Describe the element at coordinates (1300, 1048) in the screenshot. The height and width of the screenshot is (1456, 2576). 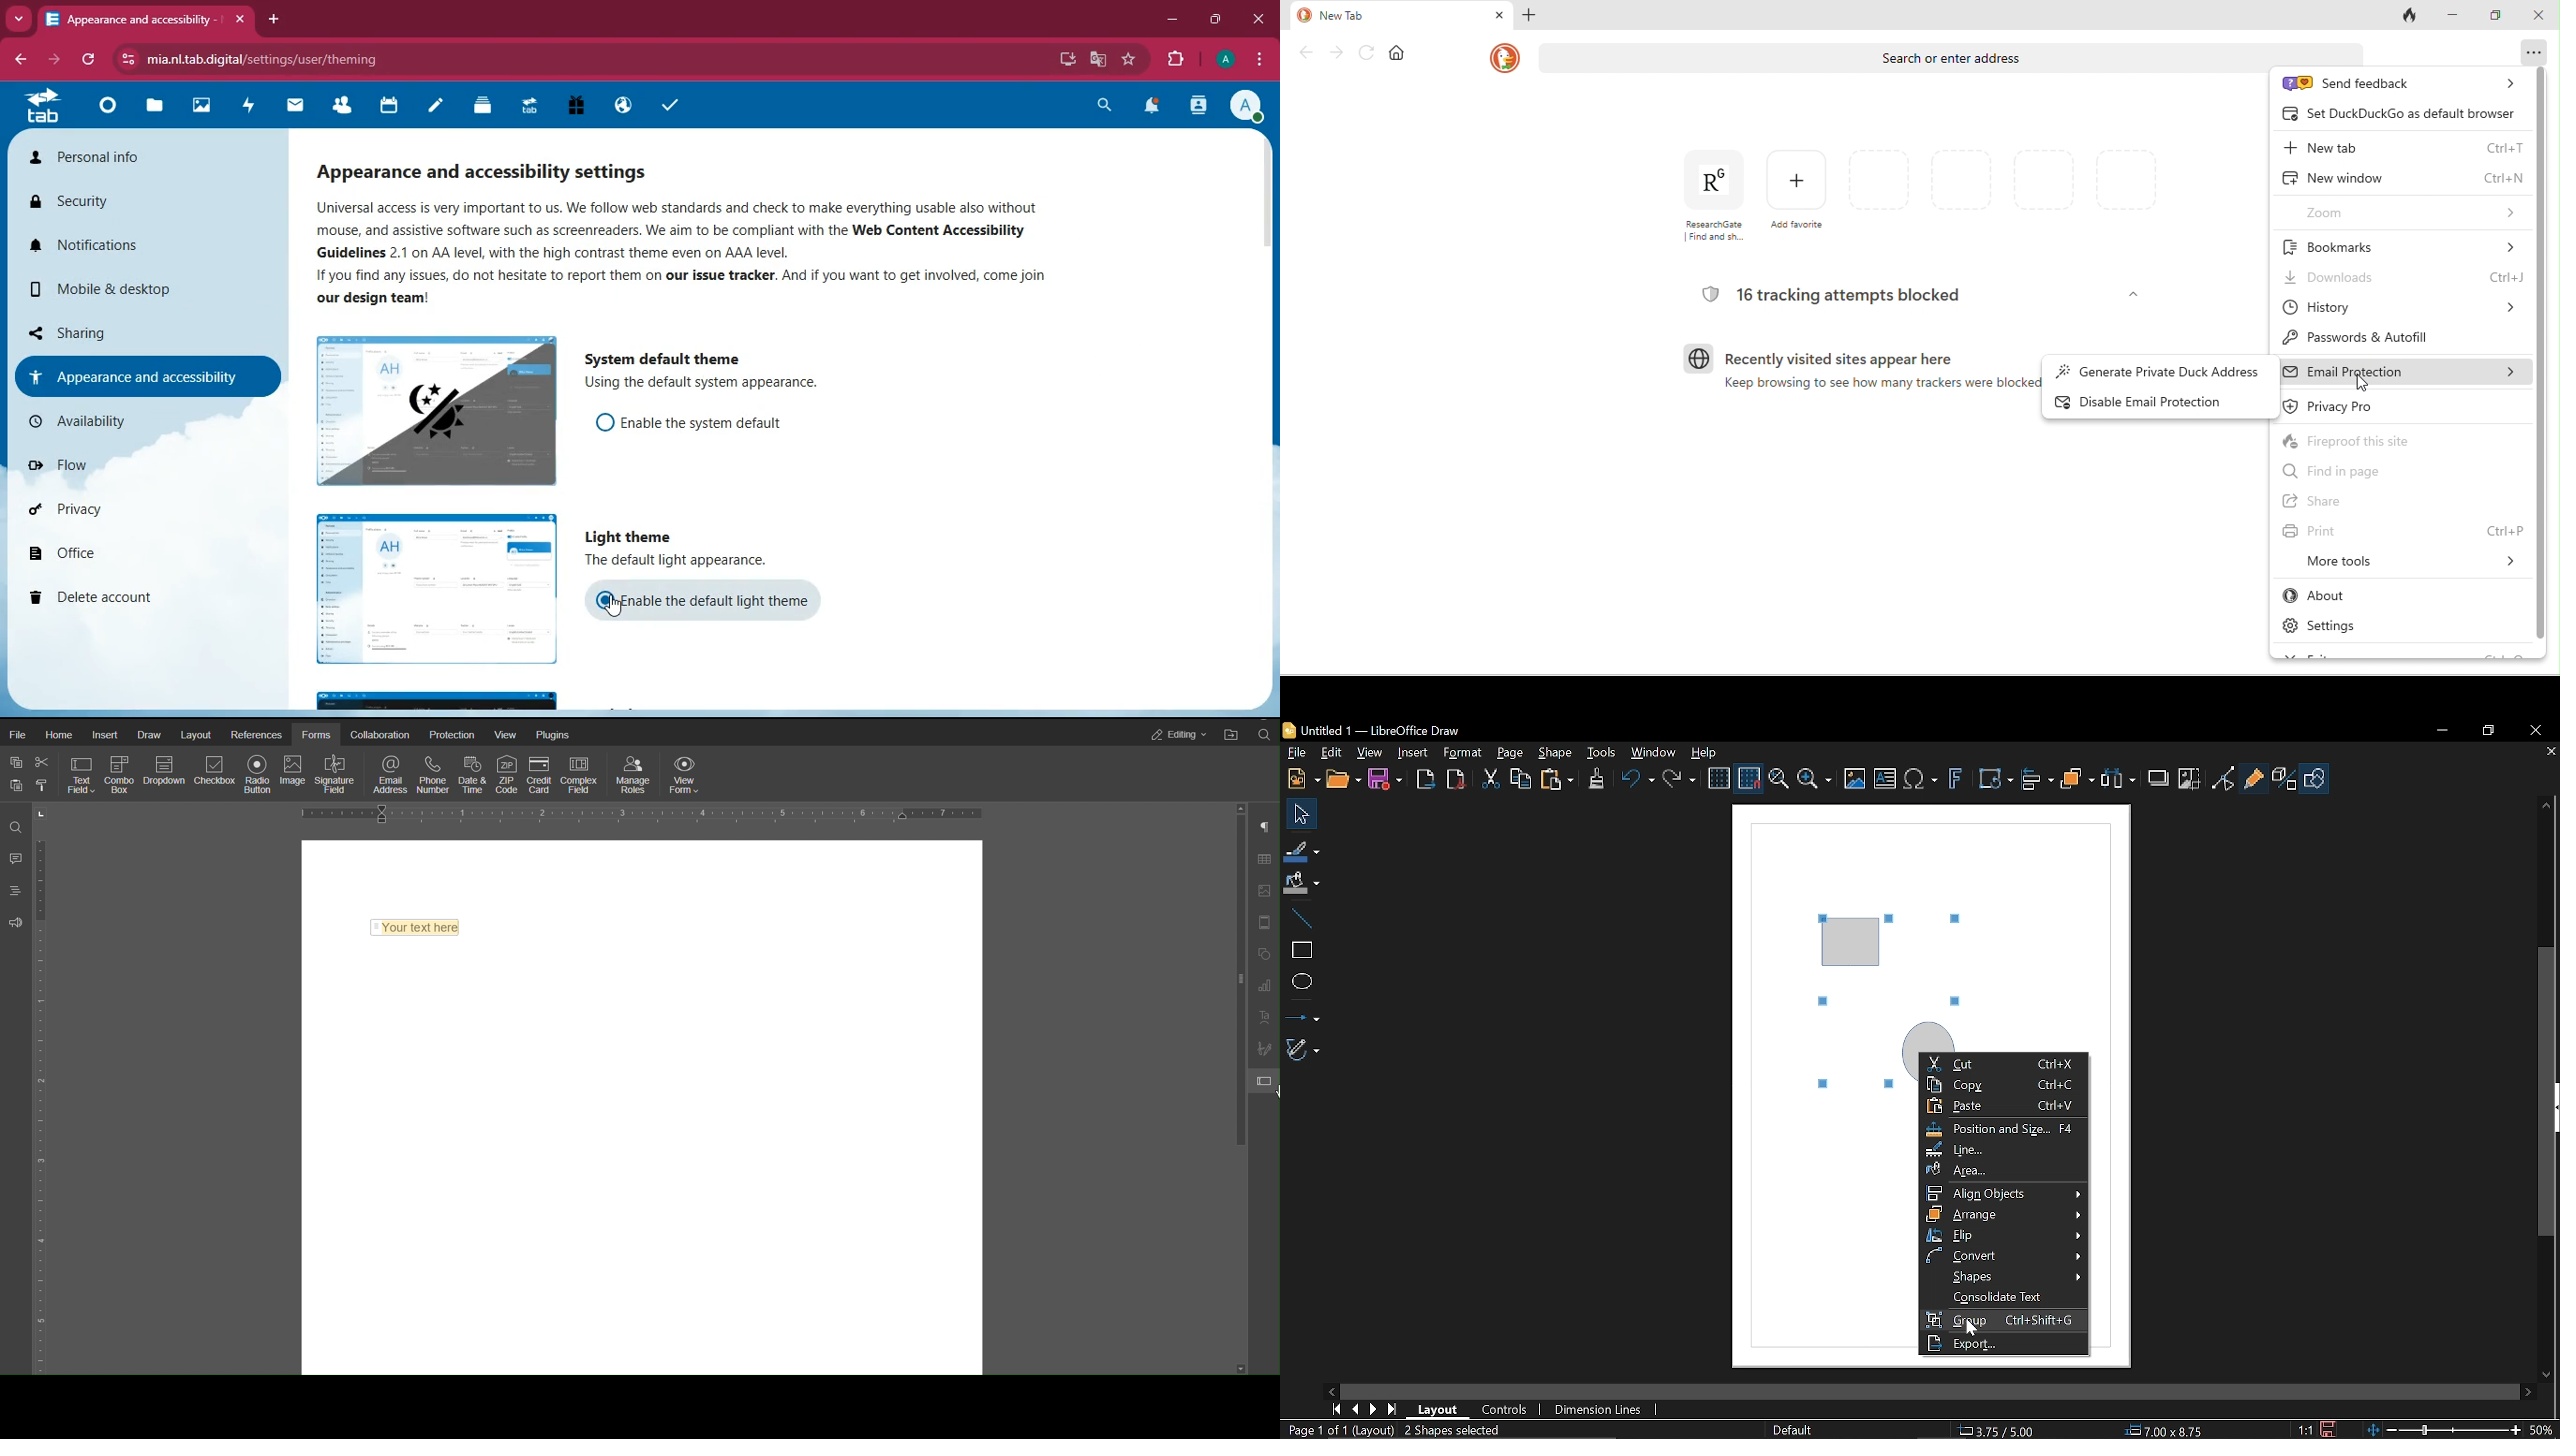
I see `Curves and polygons` at that location.